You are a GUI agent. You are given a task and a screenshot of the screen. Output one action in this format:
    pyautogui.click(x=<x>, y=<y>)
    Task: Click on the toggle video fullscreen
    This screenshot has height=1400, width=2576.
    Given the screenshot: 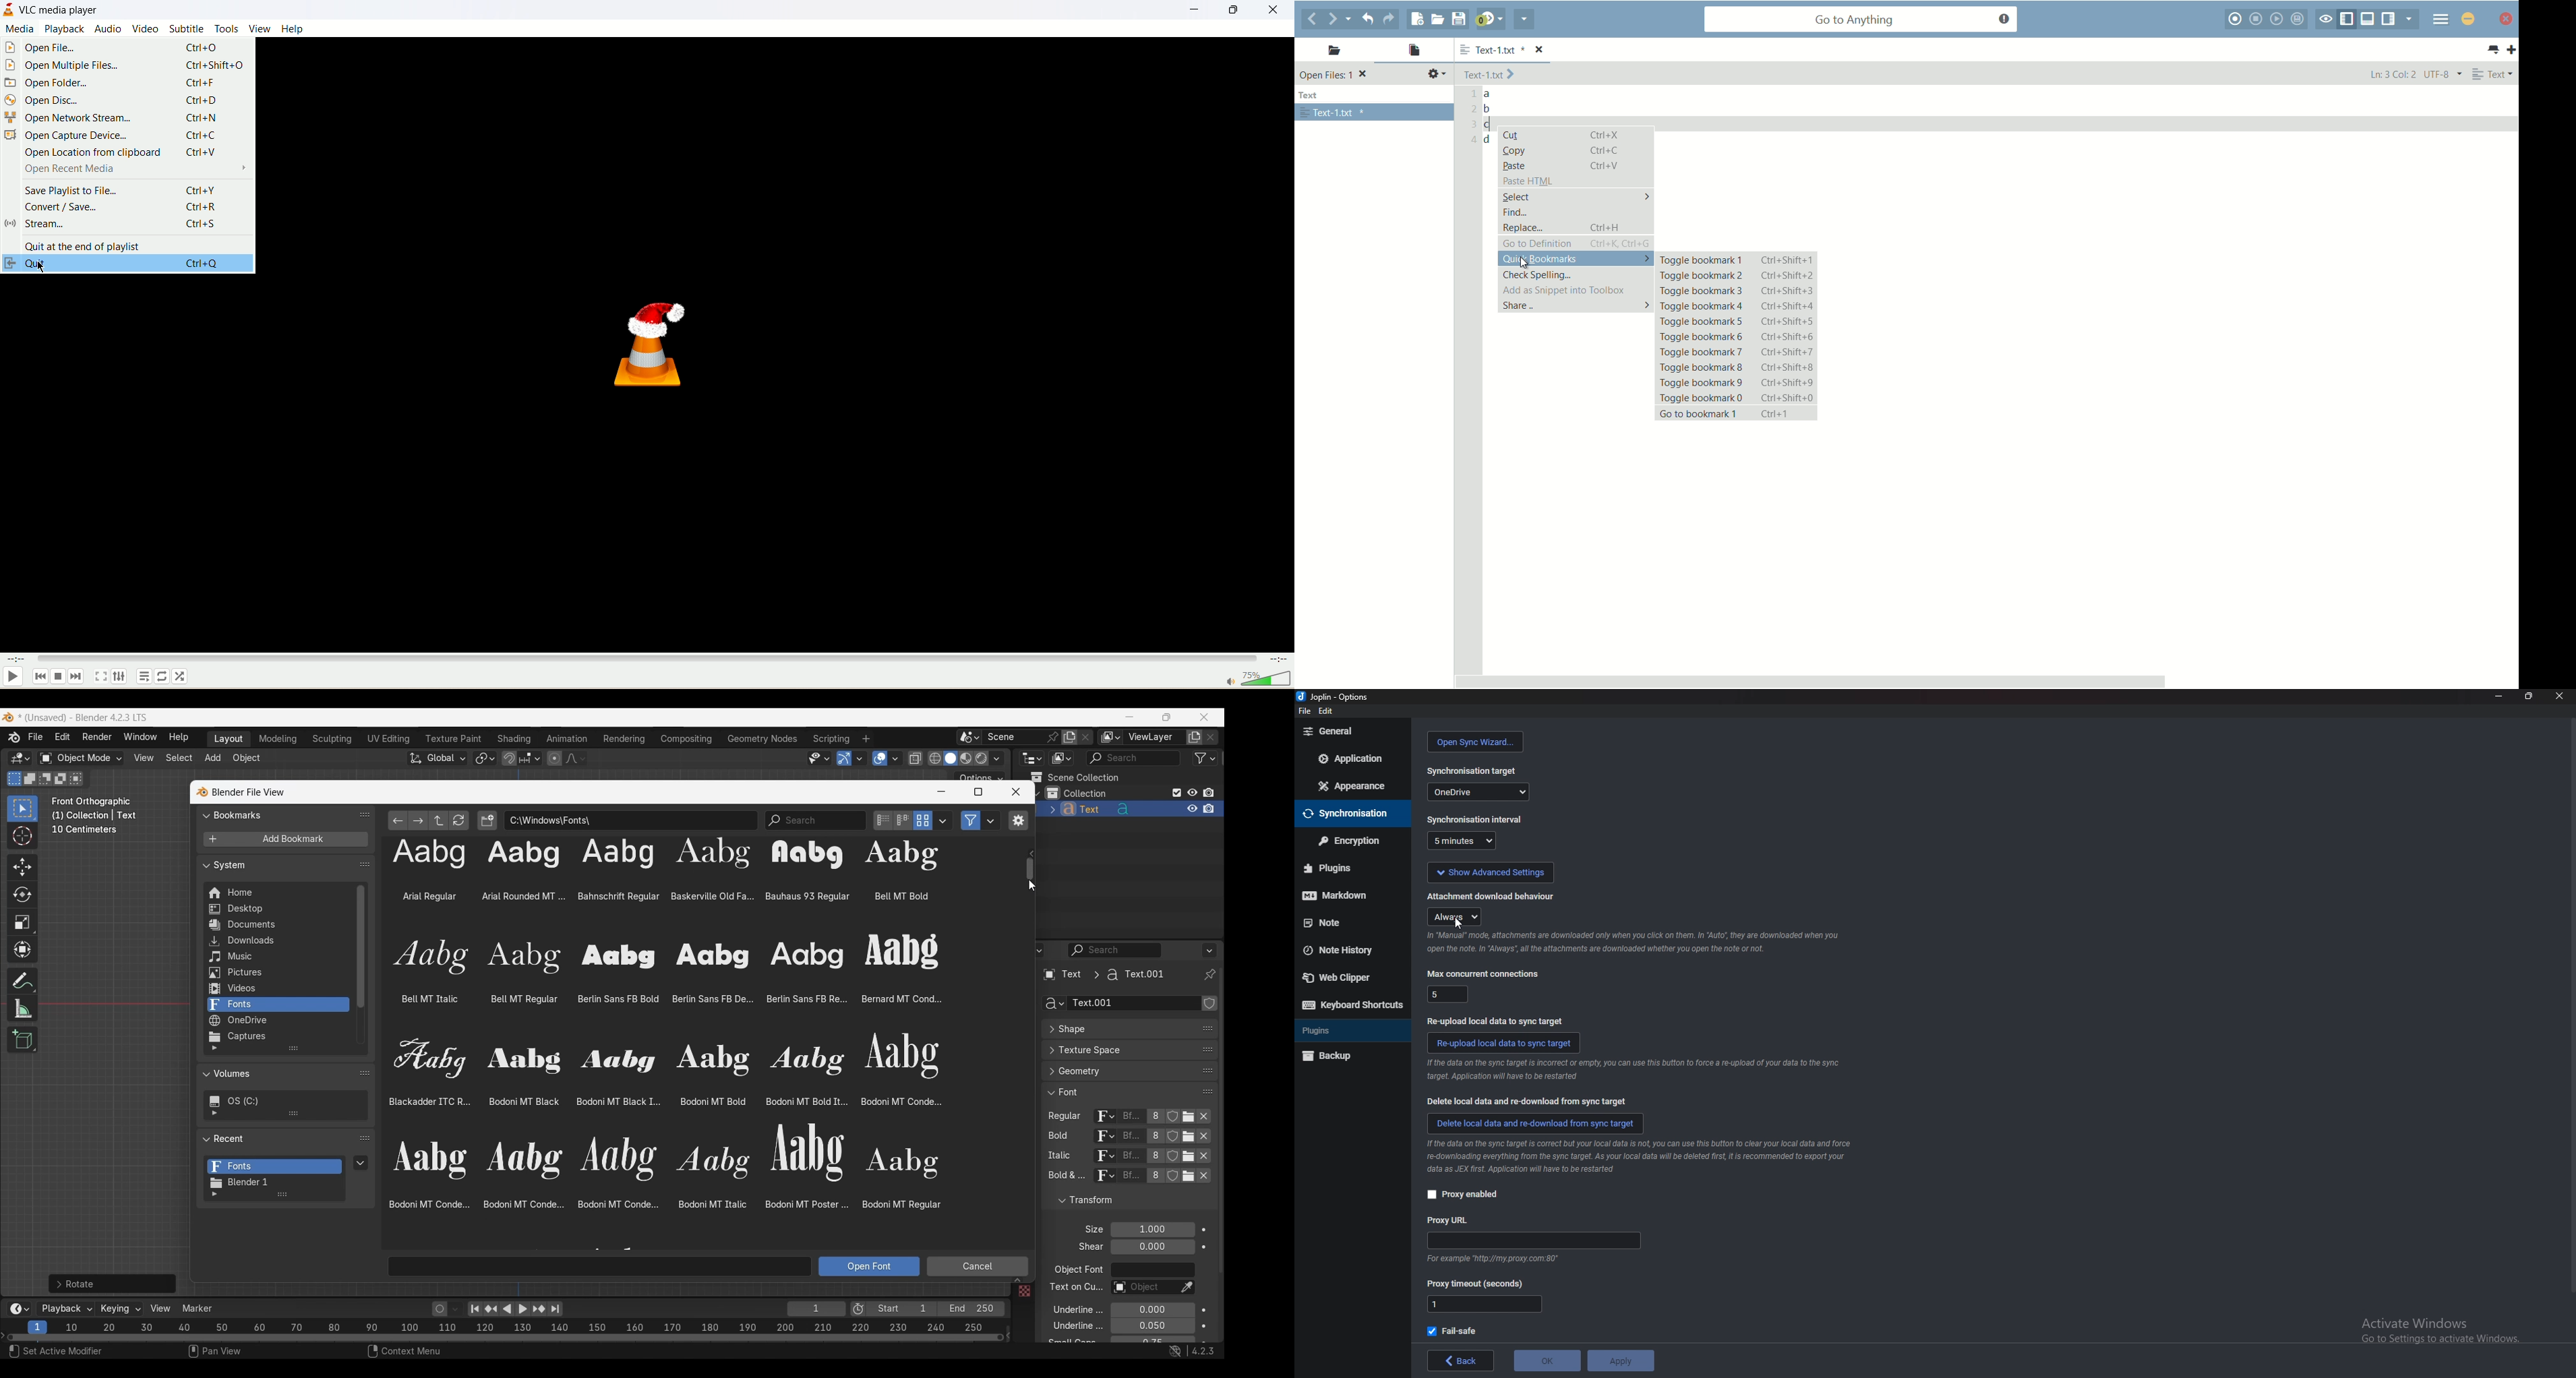 What is the action you would take?
    pyautogui.click(x=103, y=677)
    